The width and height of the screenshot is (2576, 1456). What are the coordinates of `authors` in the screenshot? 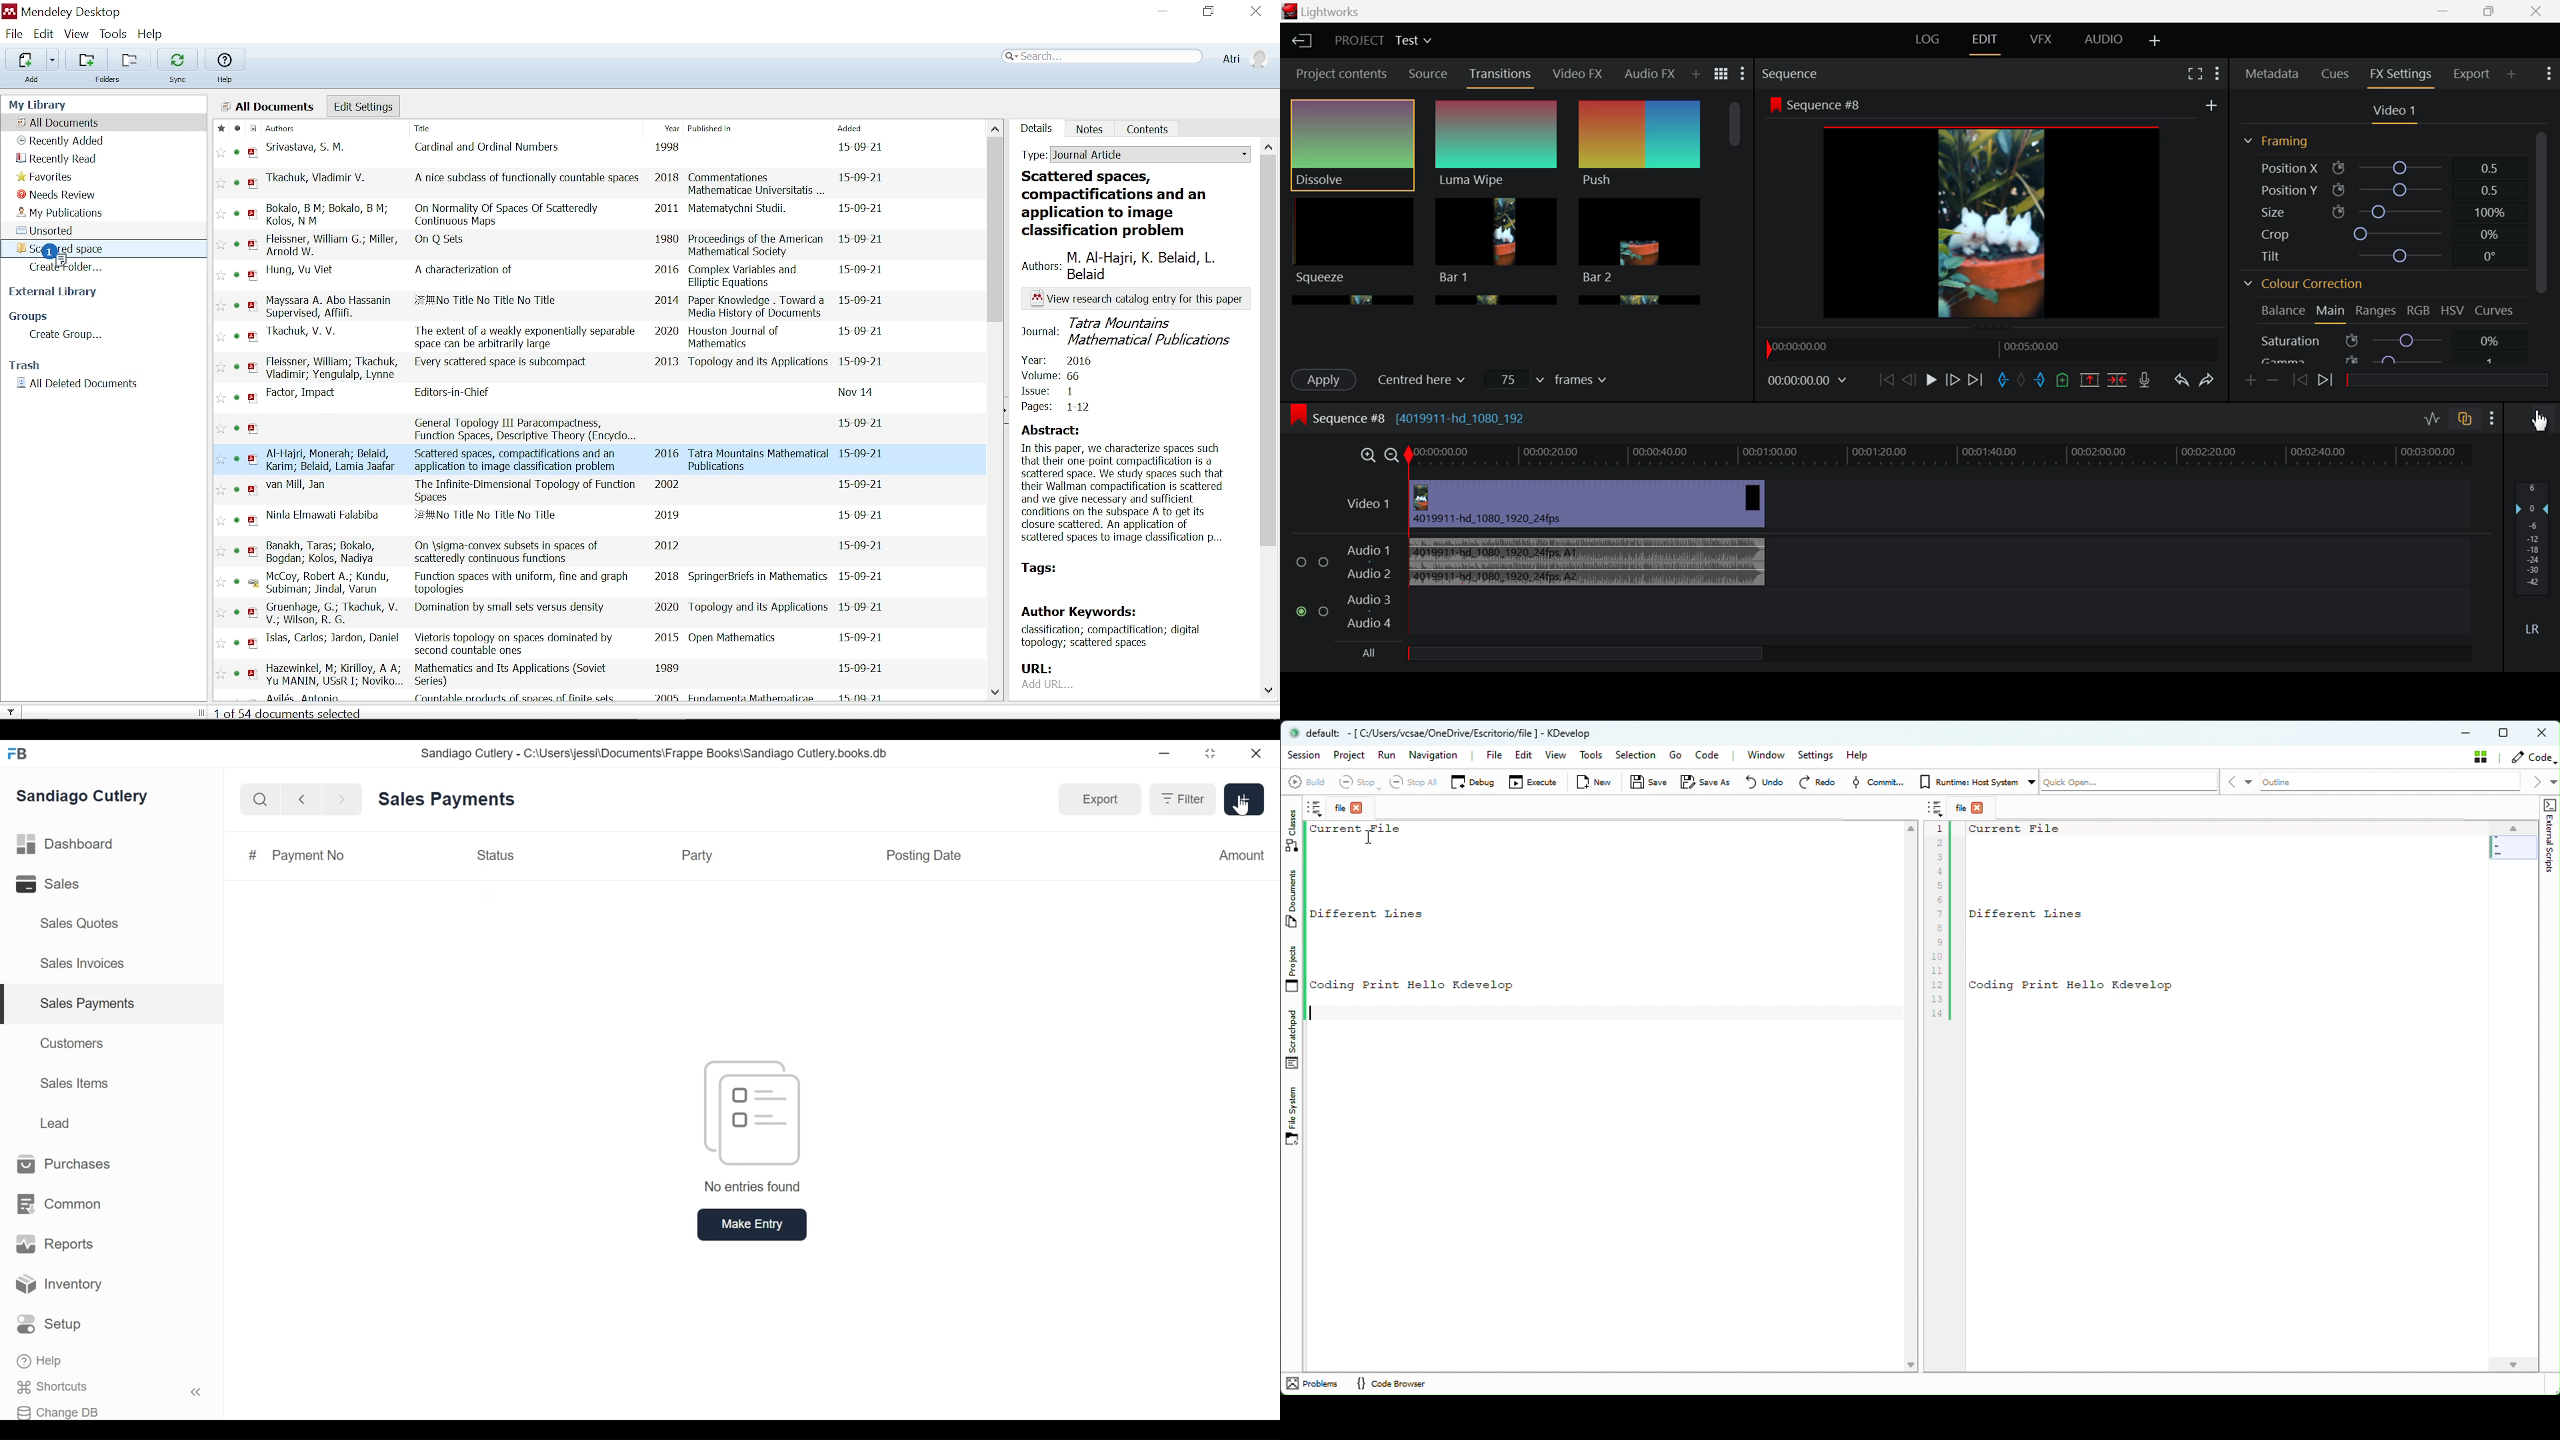 It's located at (324, 552).